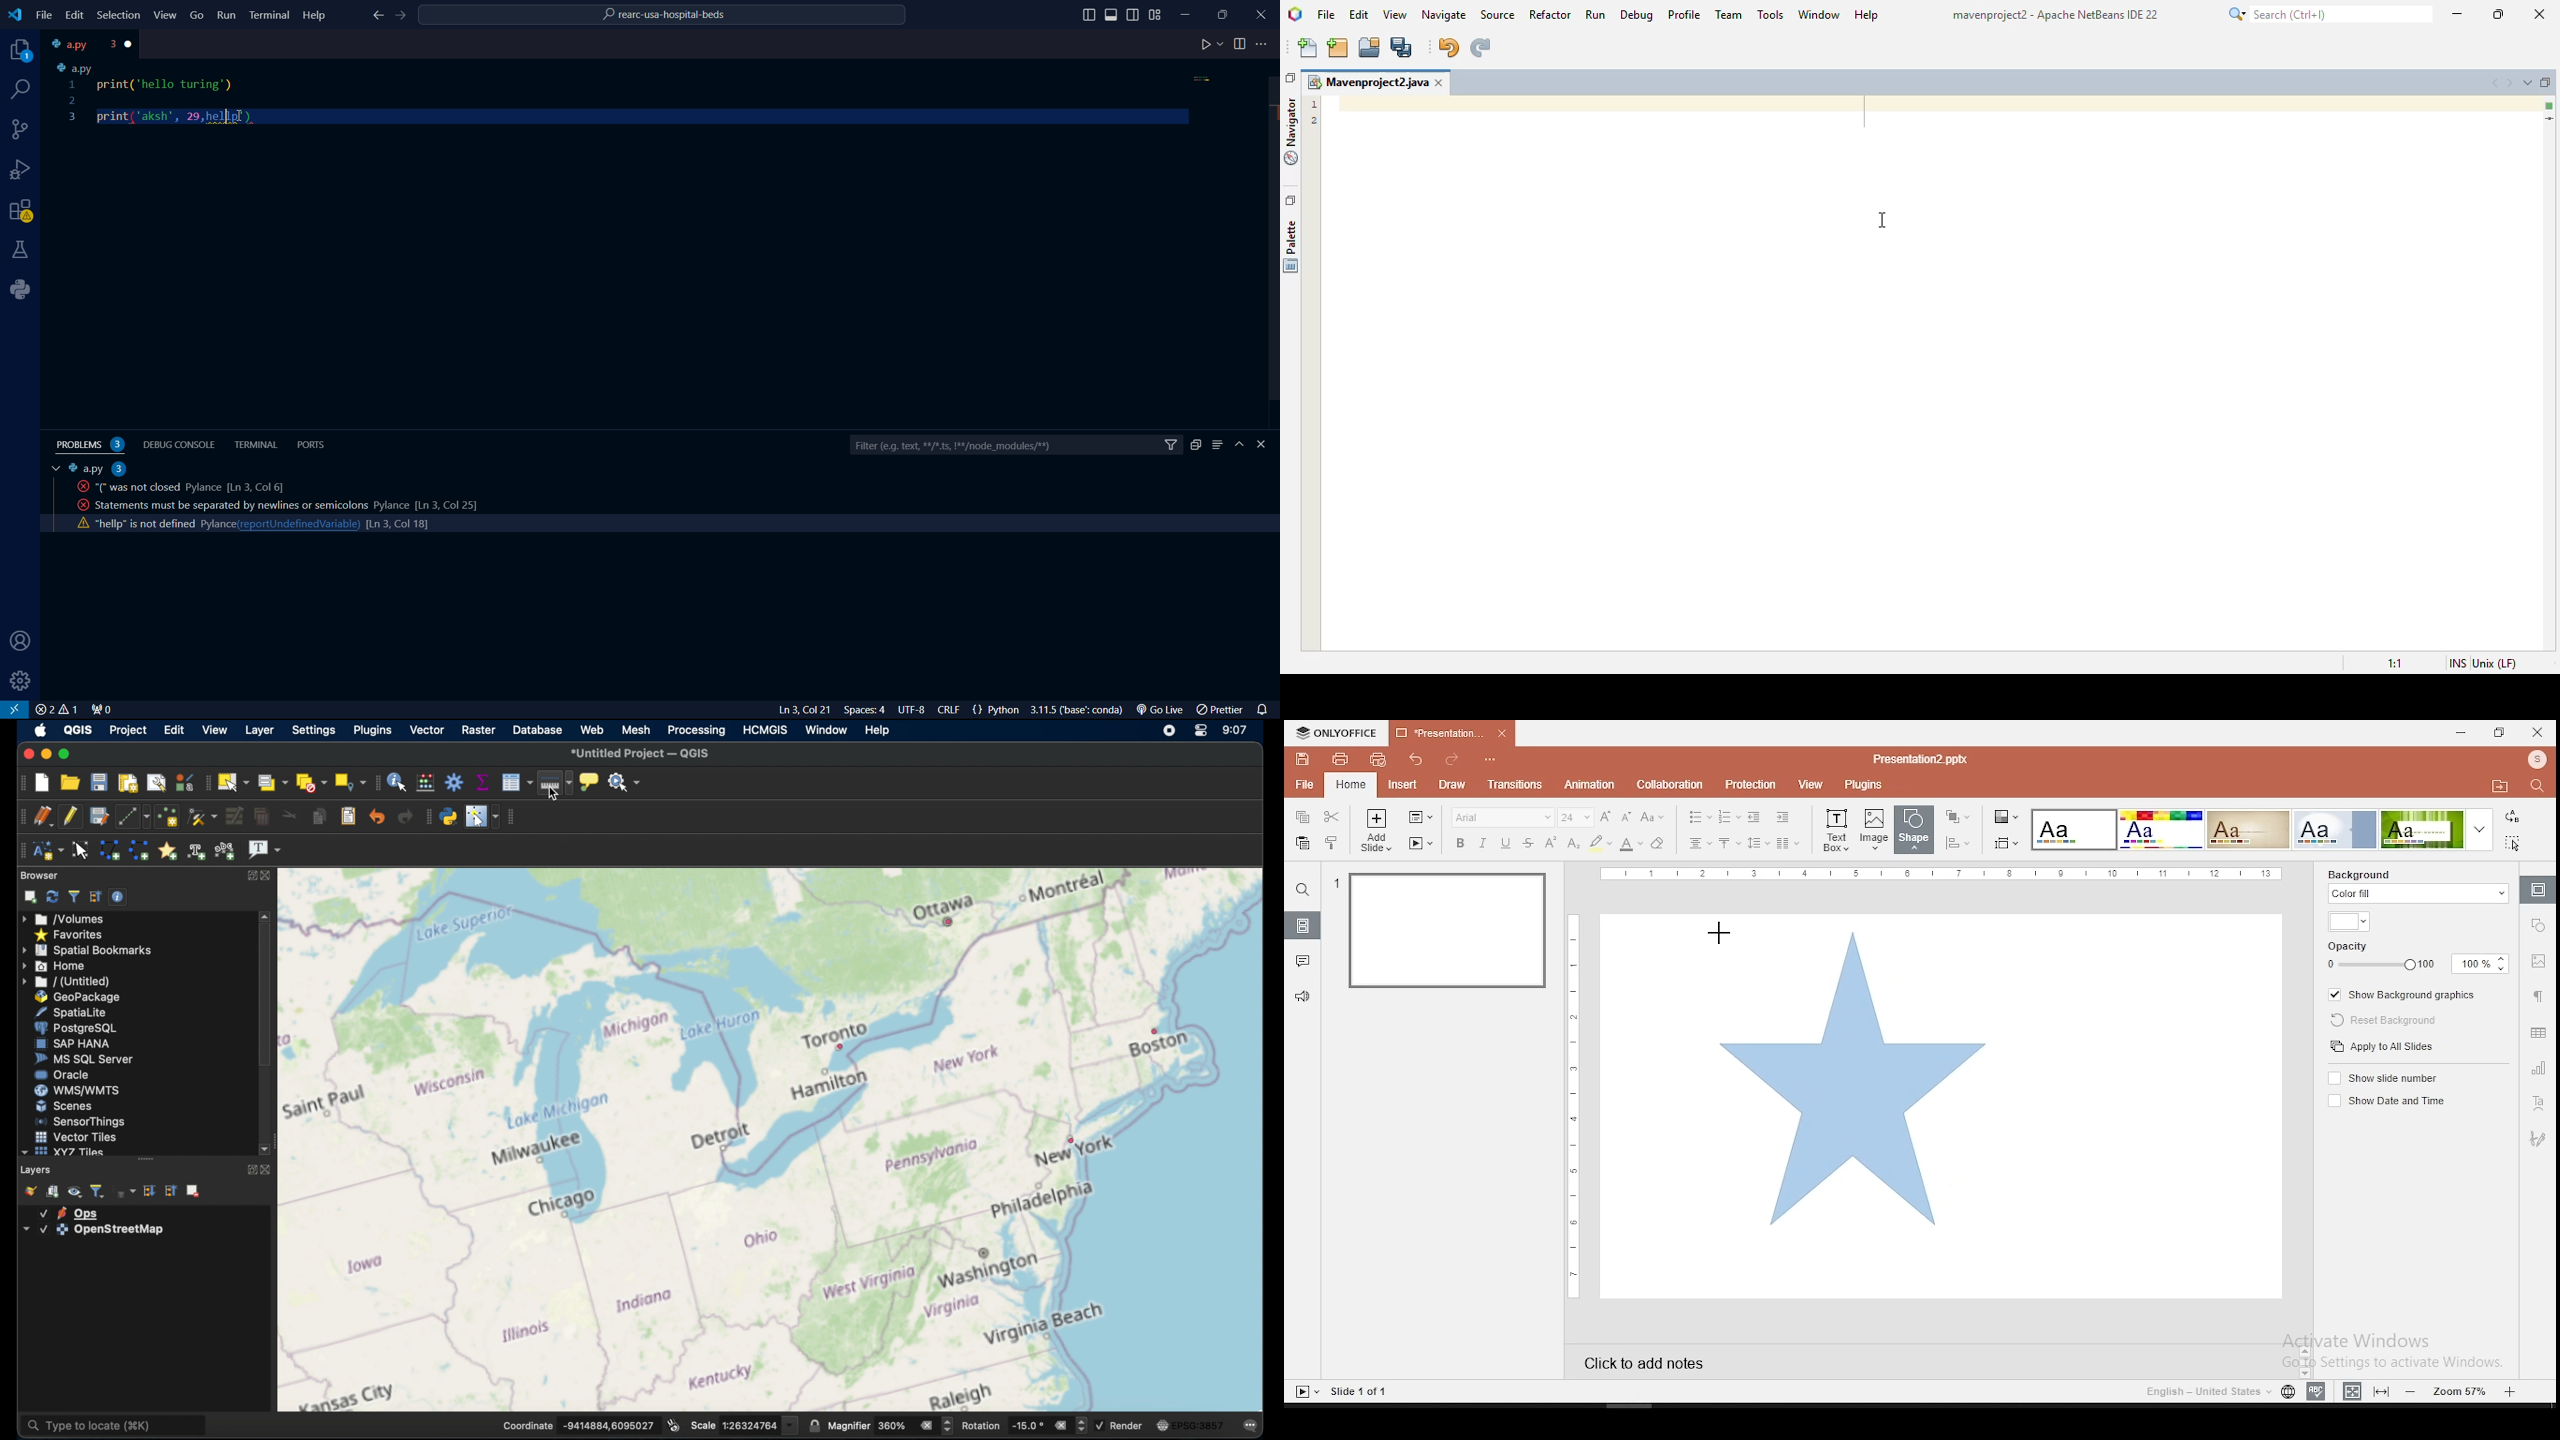 The height and width of the screenshot is (1456, 2576). I want to click on open project, so click(72, 782).